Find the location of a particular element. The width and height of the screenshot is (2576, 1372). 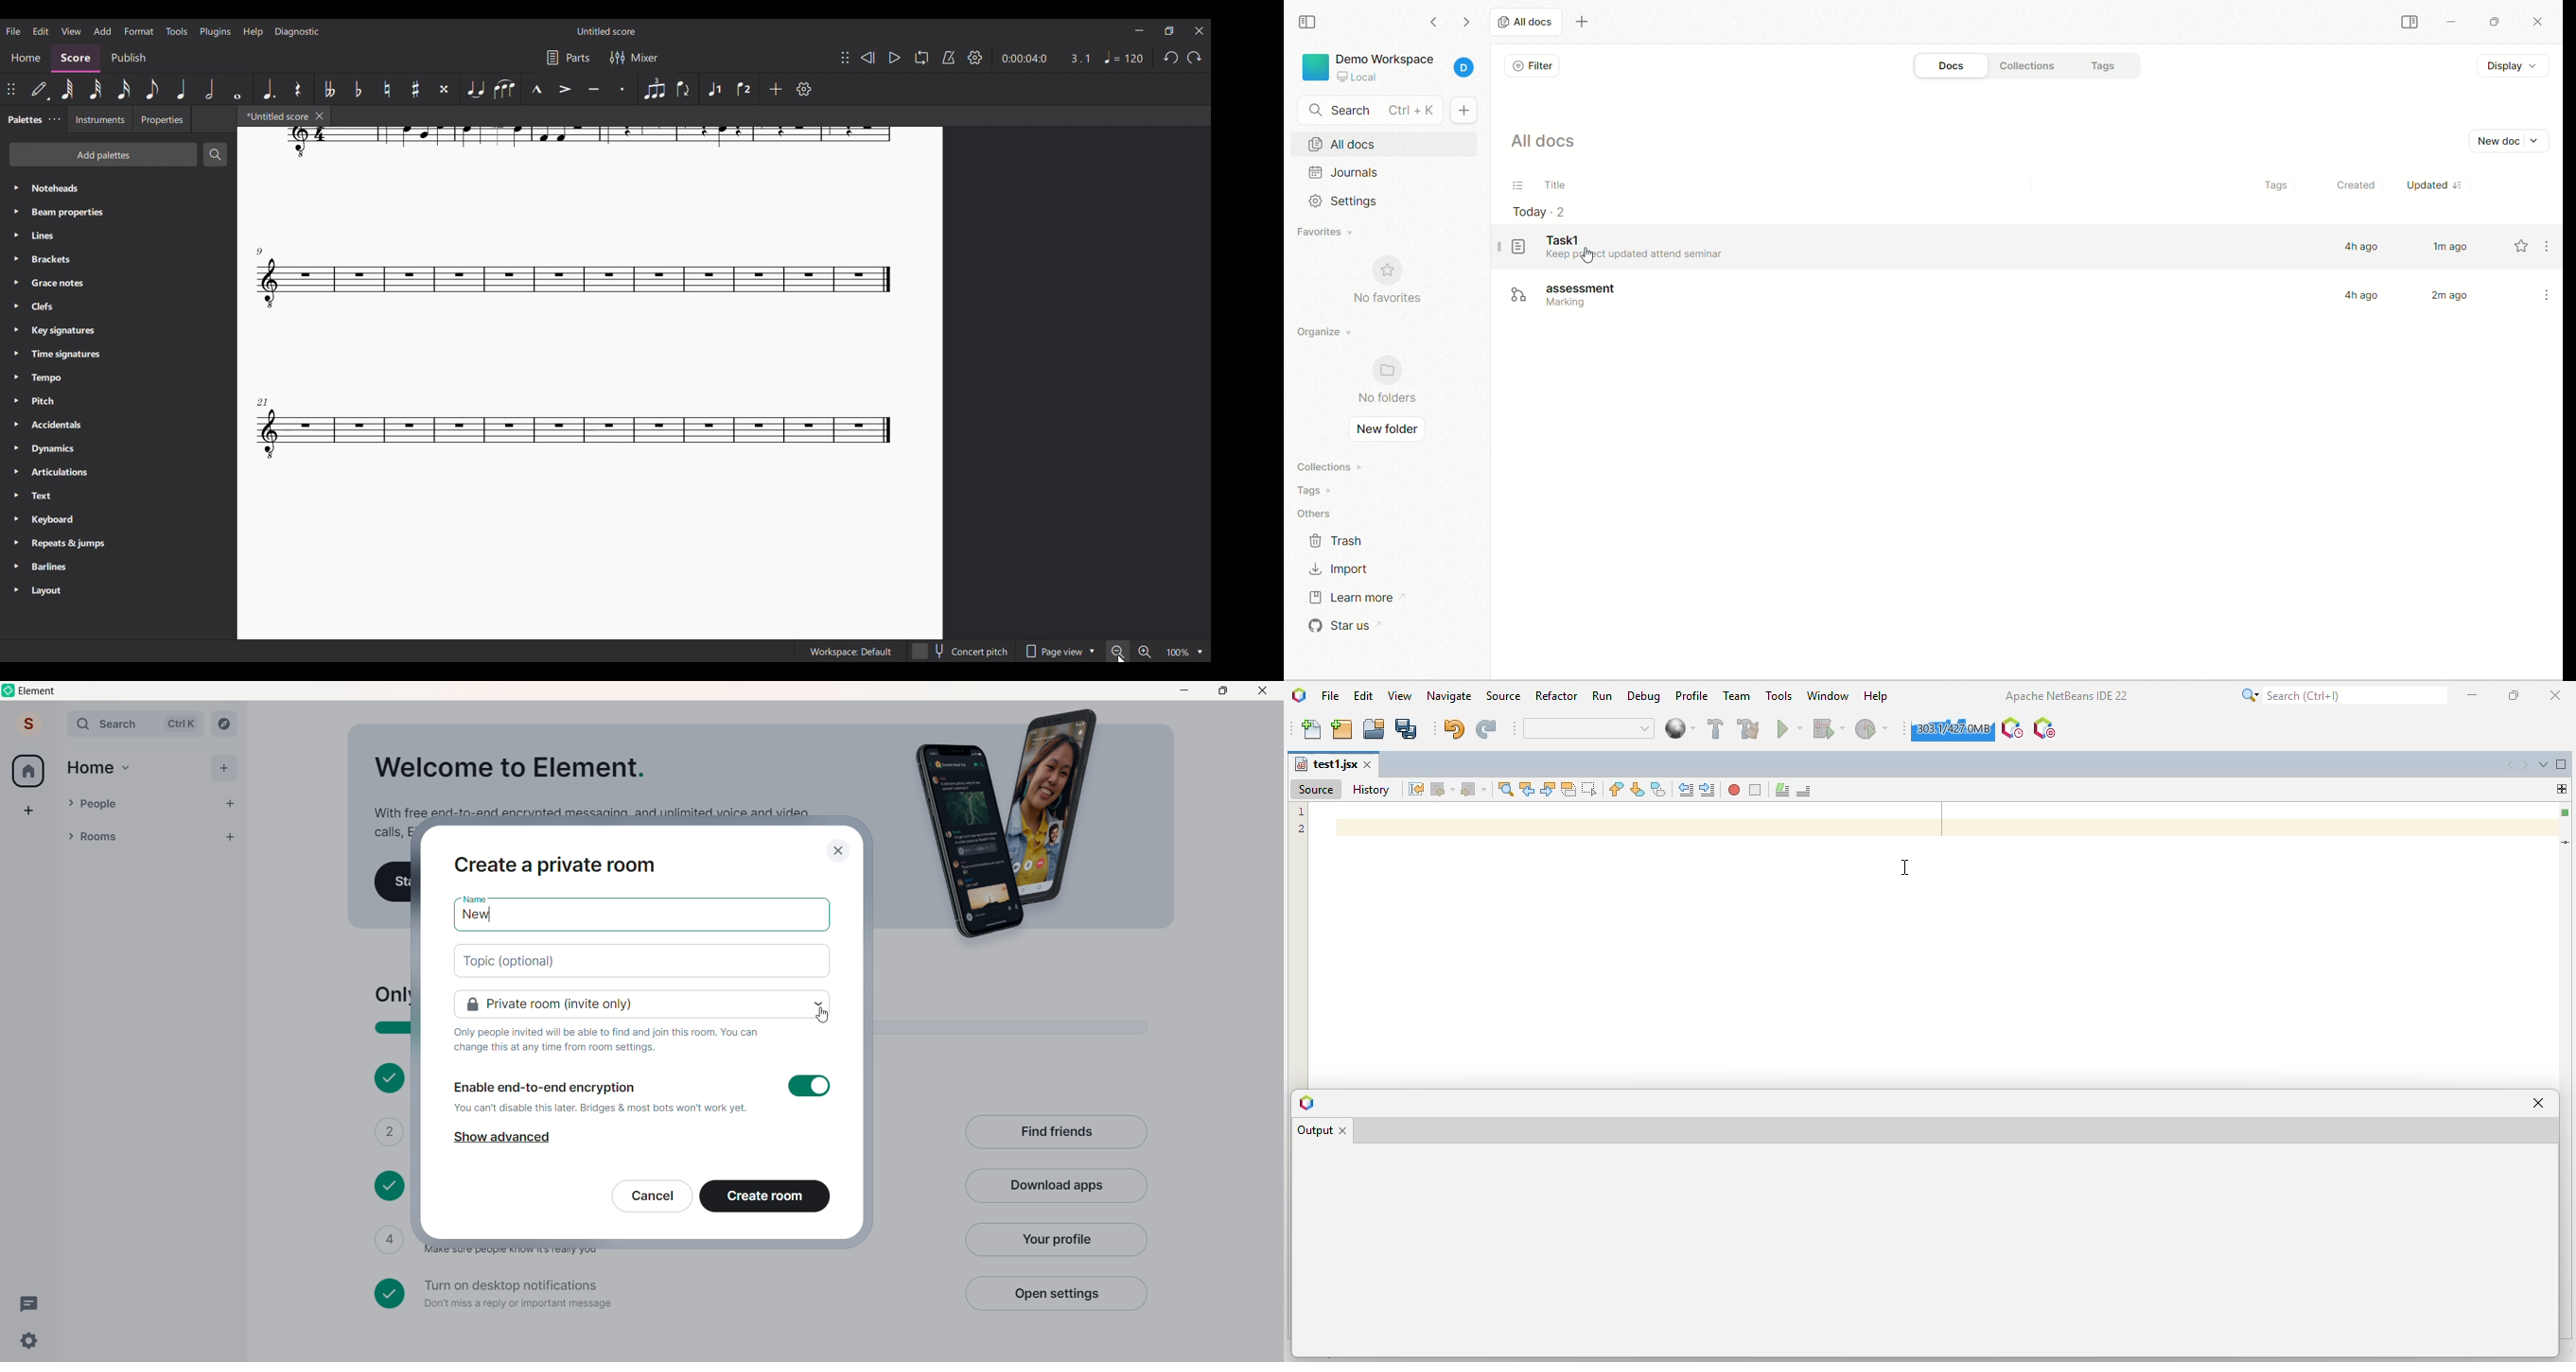

Quarter note is located at coordinates (182, 89).